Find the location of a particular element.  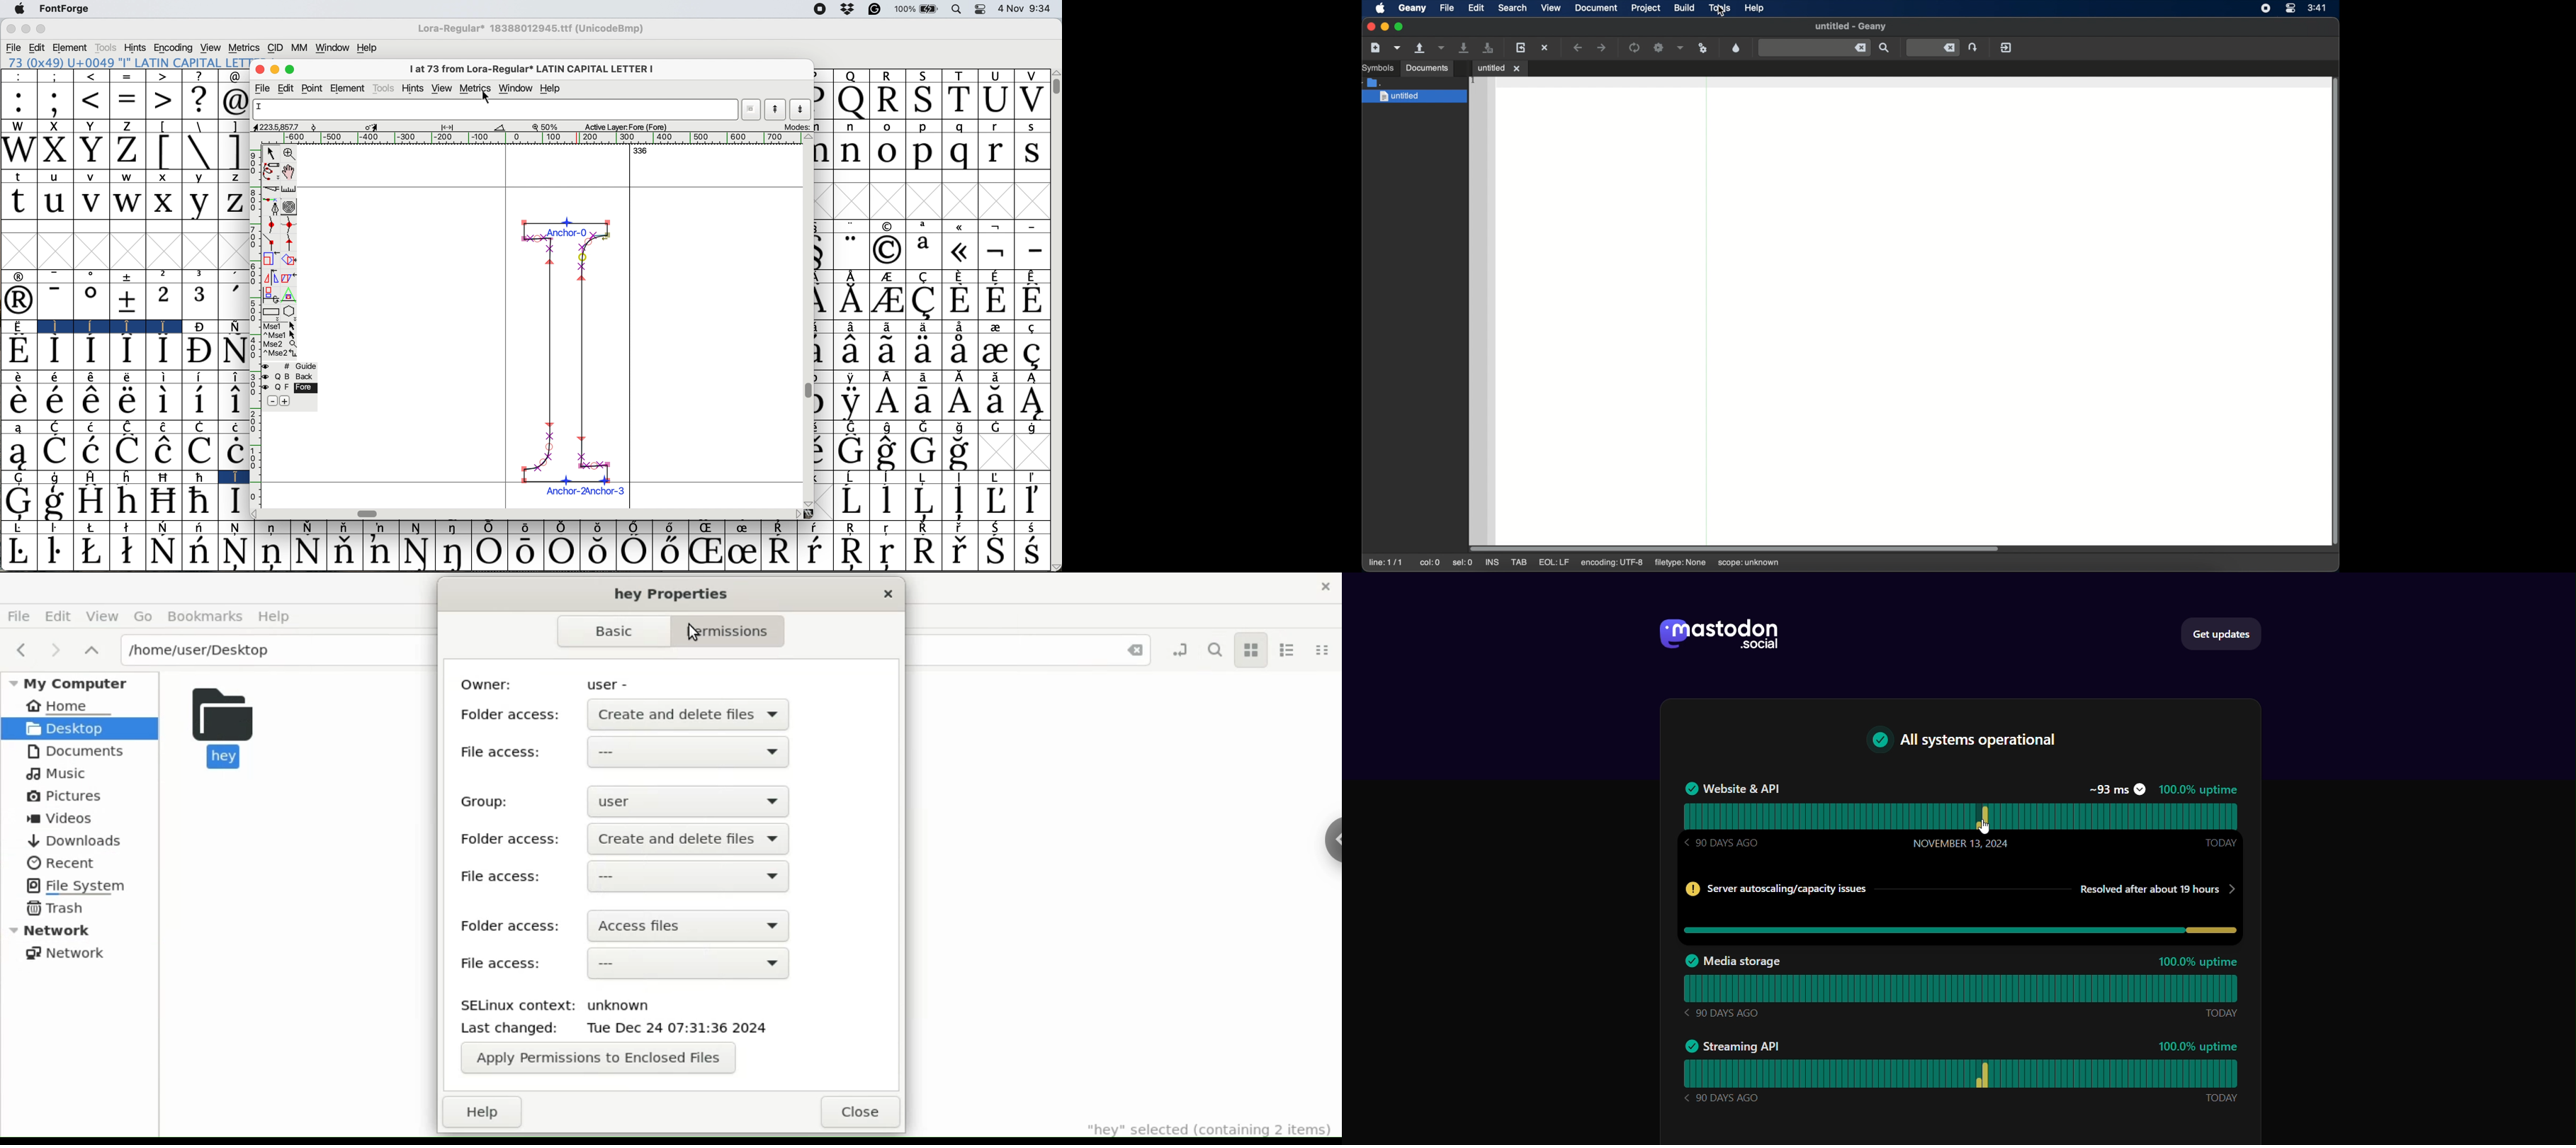

Symbol is located at coordinates (233, 451).